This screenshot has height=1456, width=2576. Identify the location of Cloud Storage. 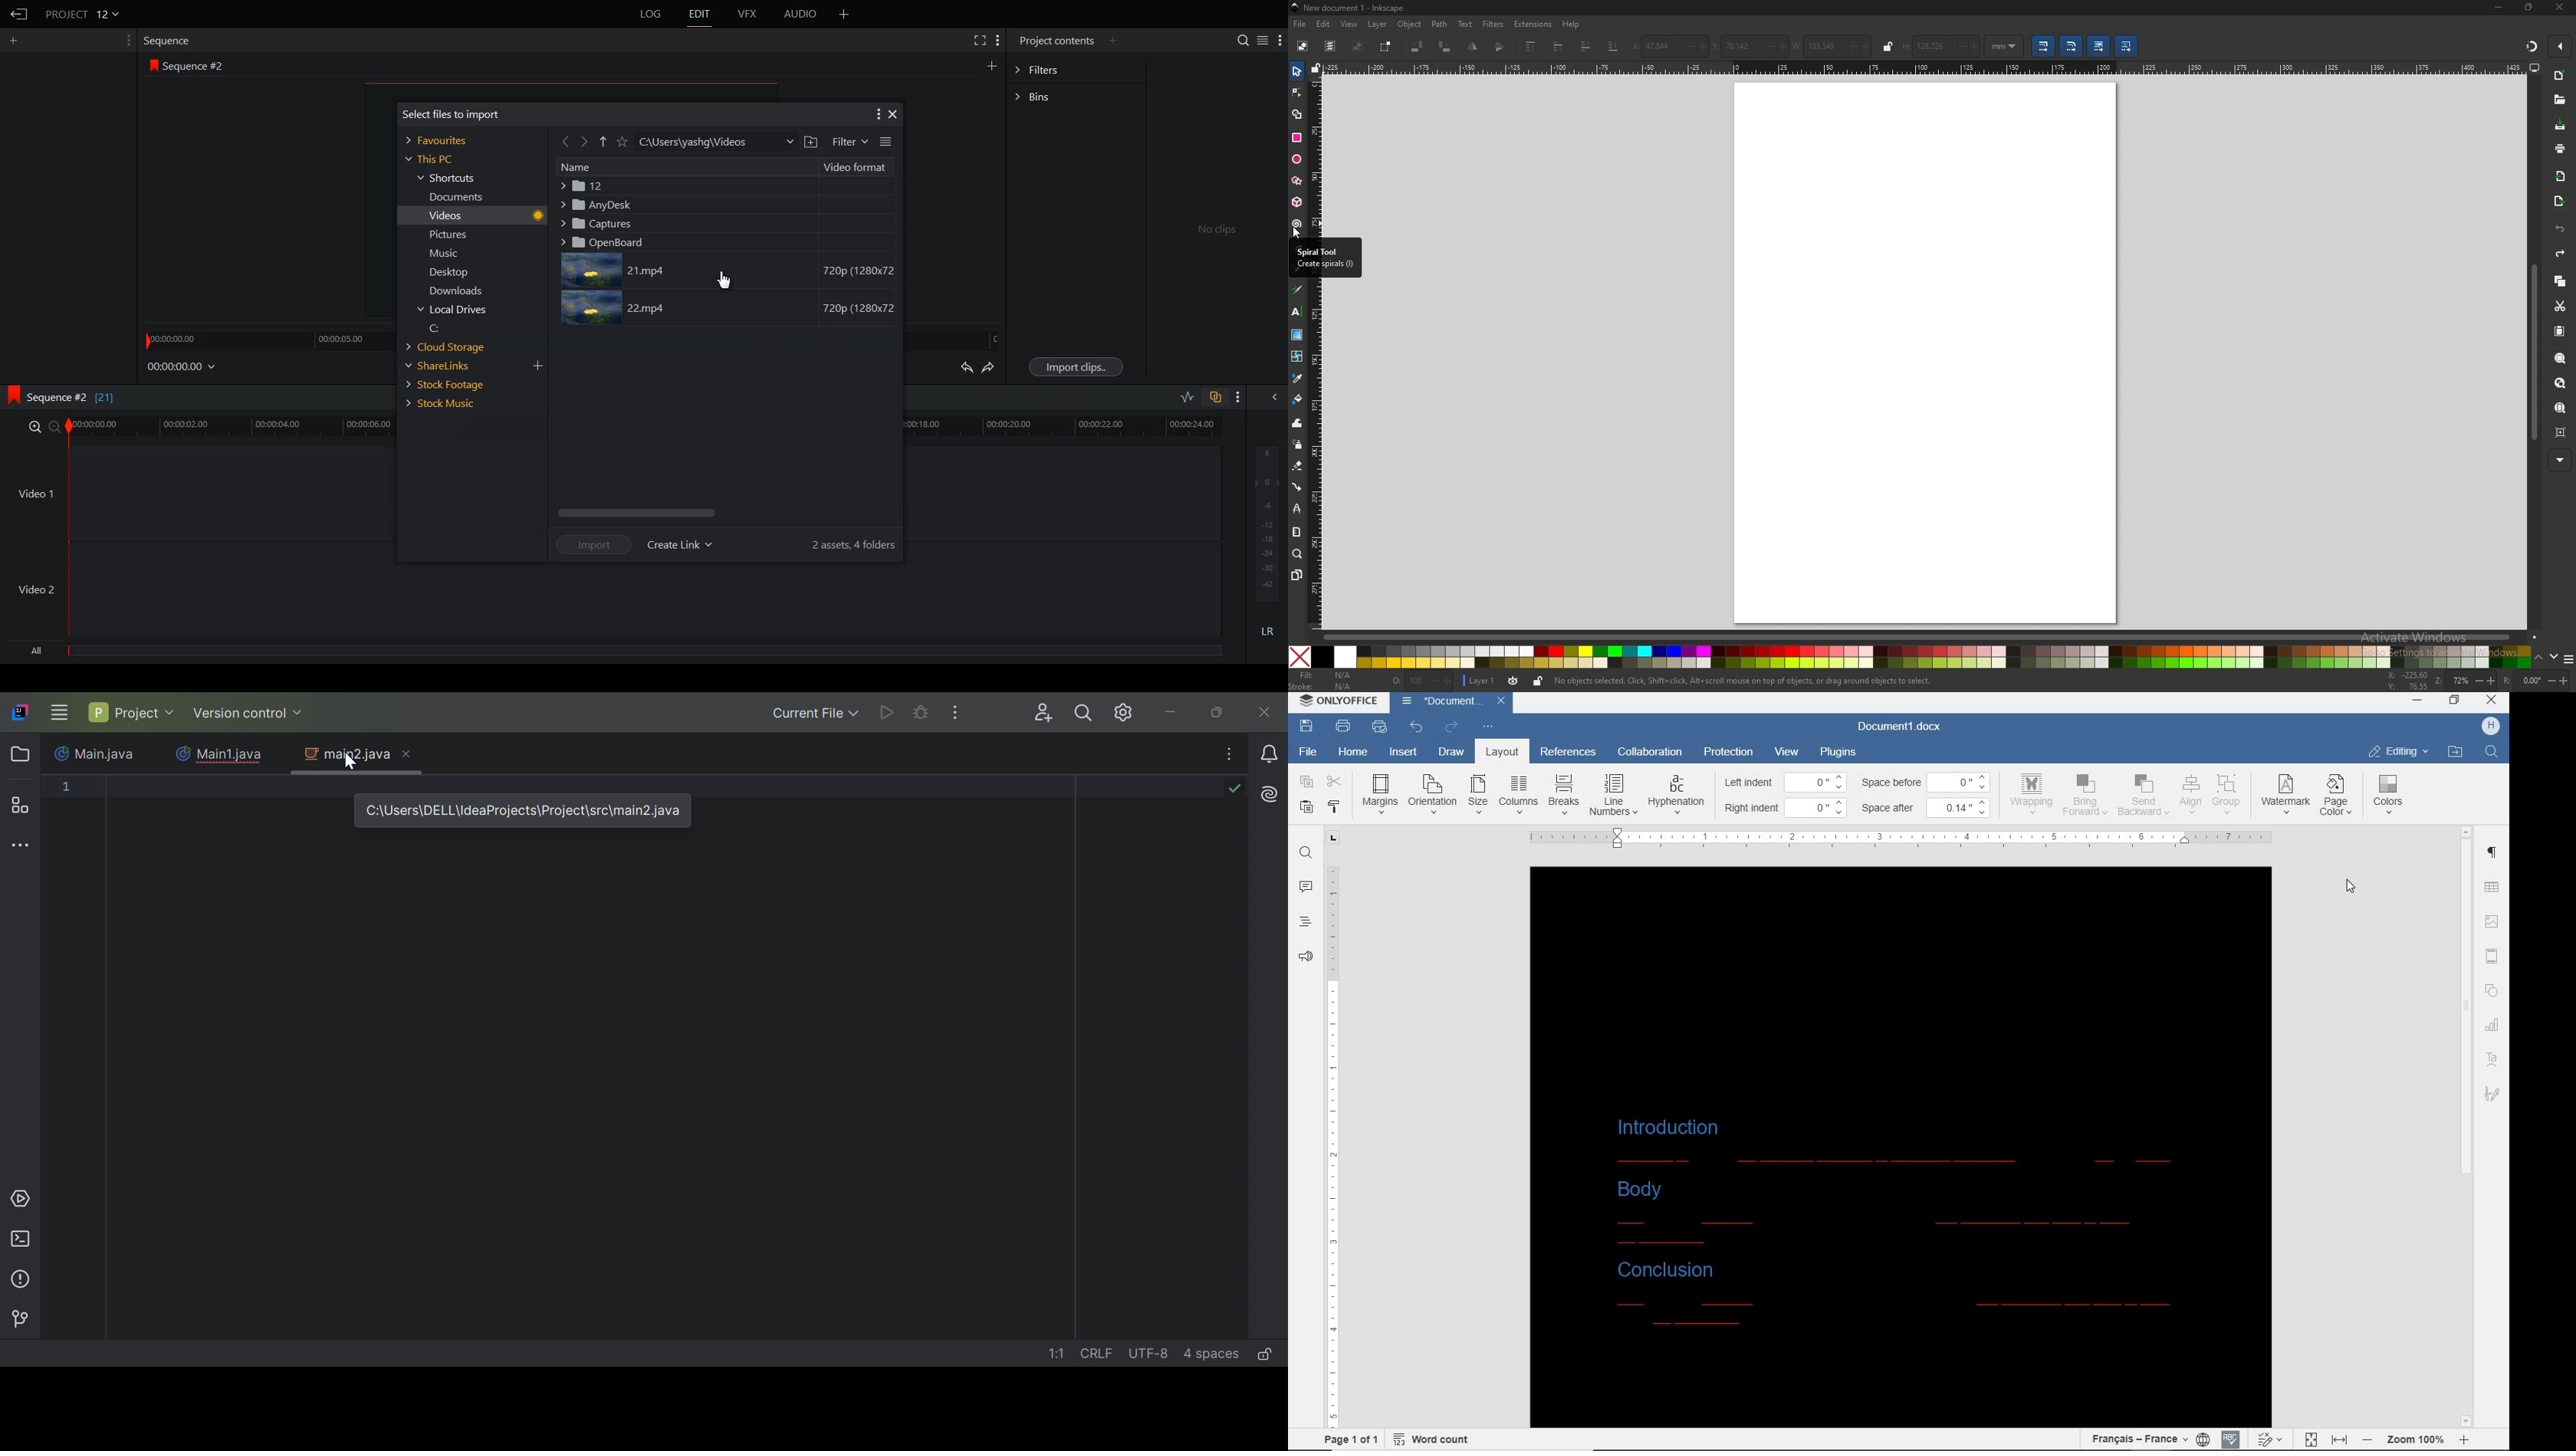
(451, 347).